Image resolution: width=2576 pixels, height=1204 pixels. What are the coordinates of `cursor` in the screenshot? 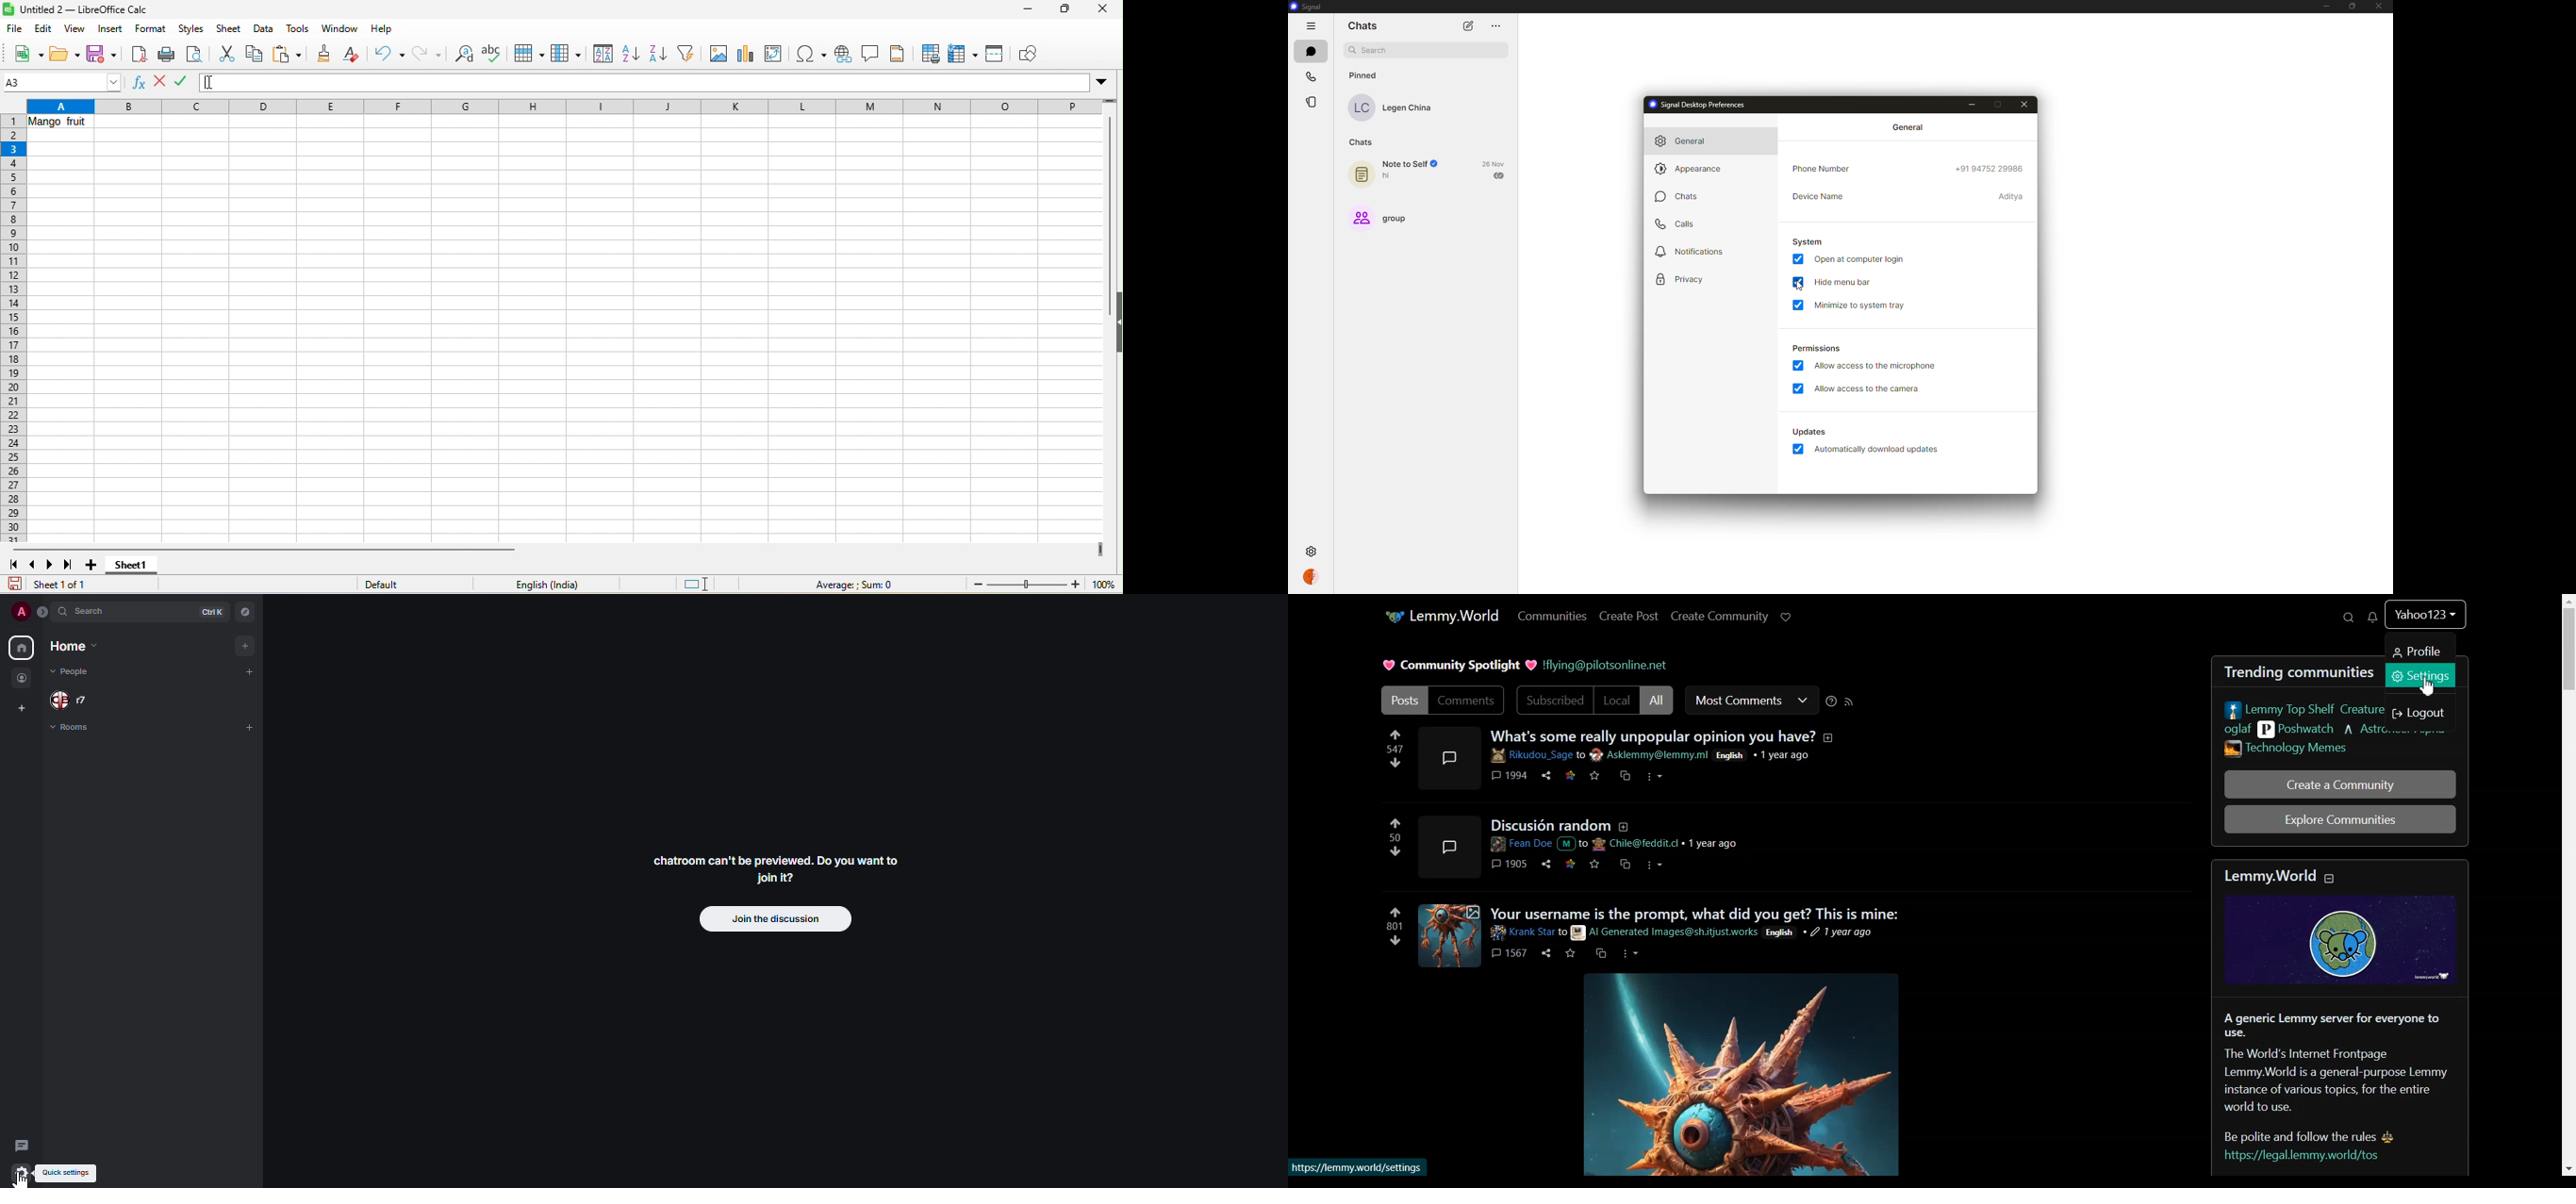 It's located at (24, 1180).